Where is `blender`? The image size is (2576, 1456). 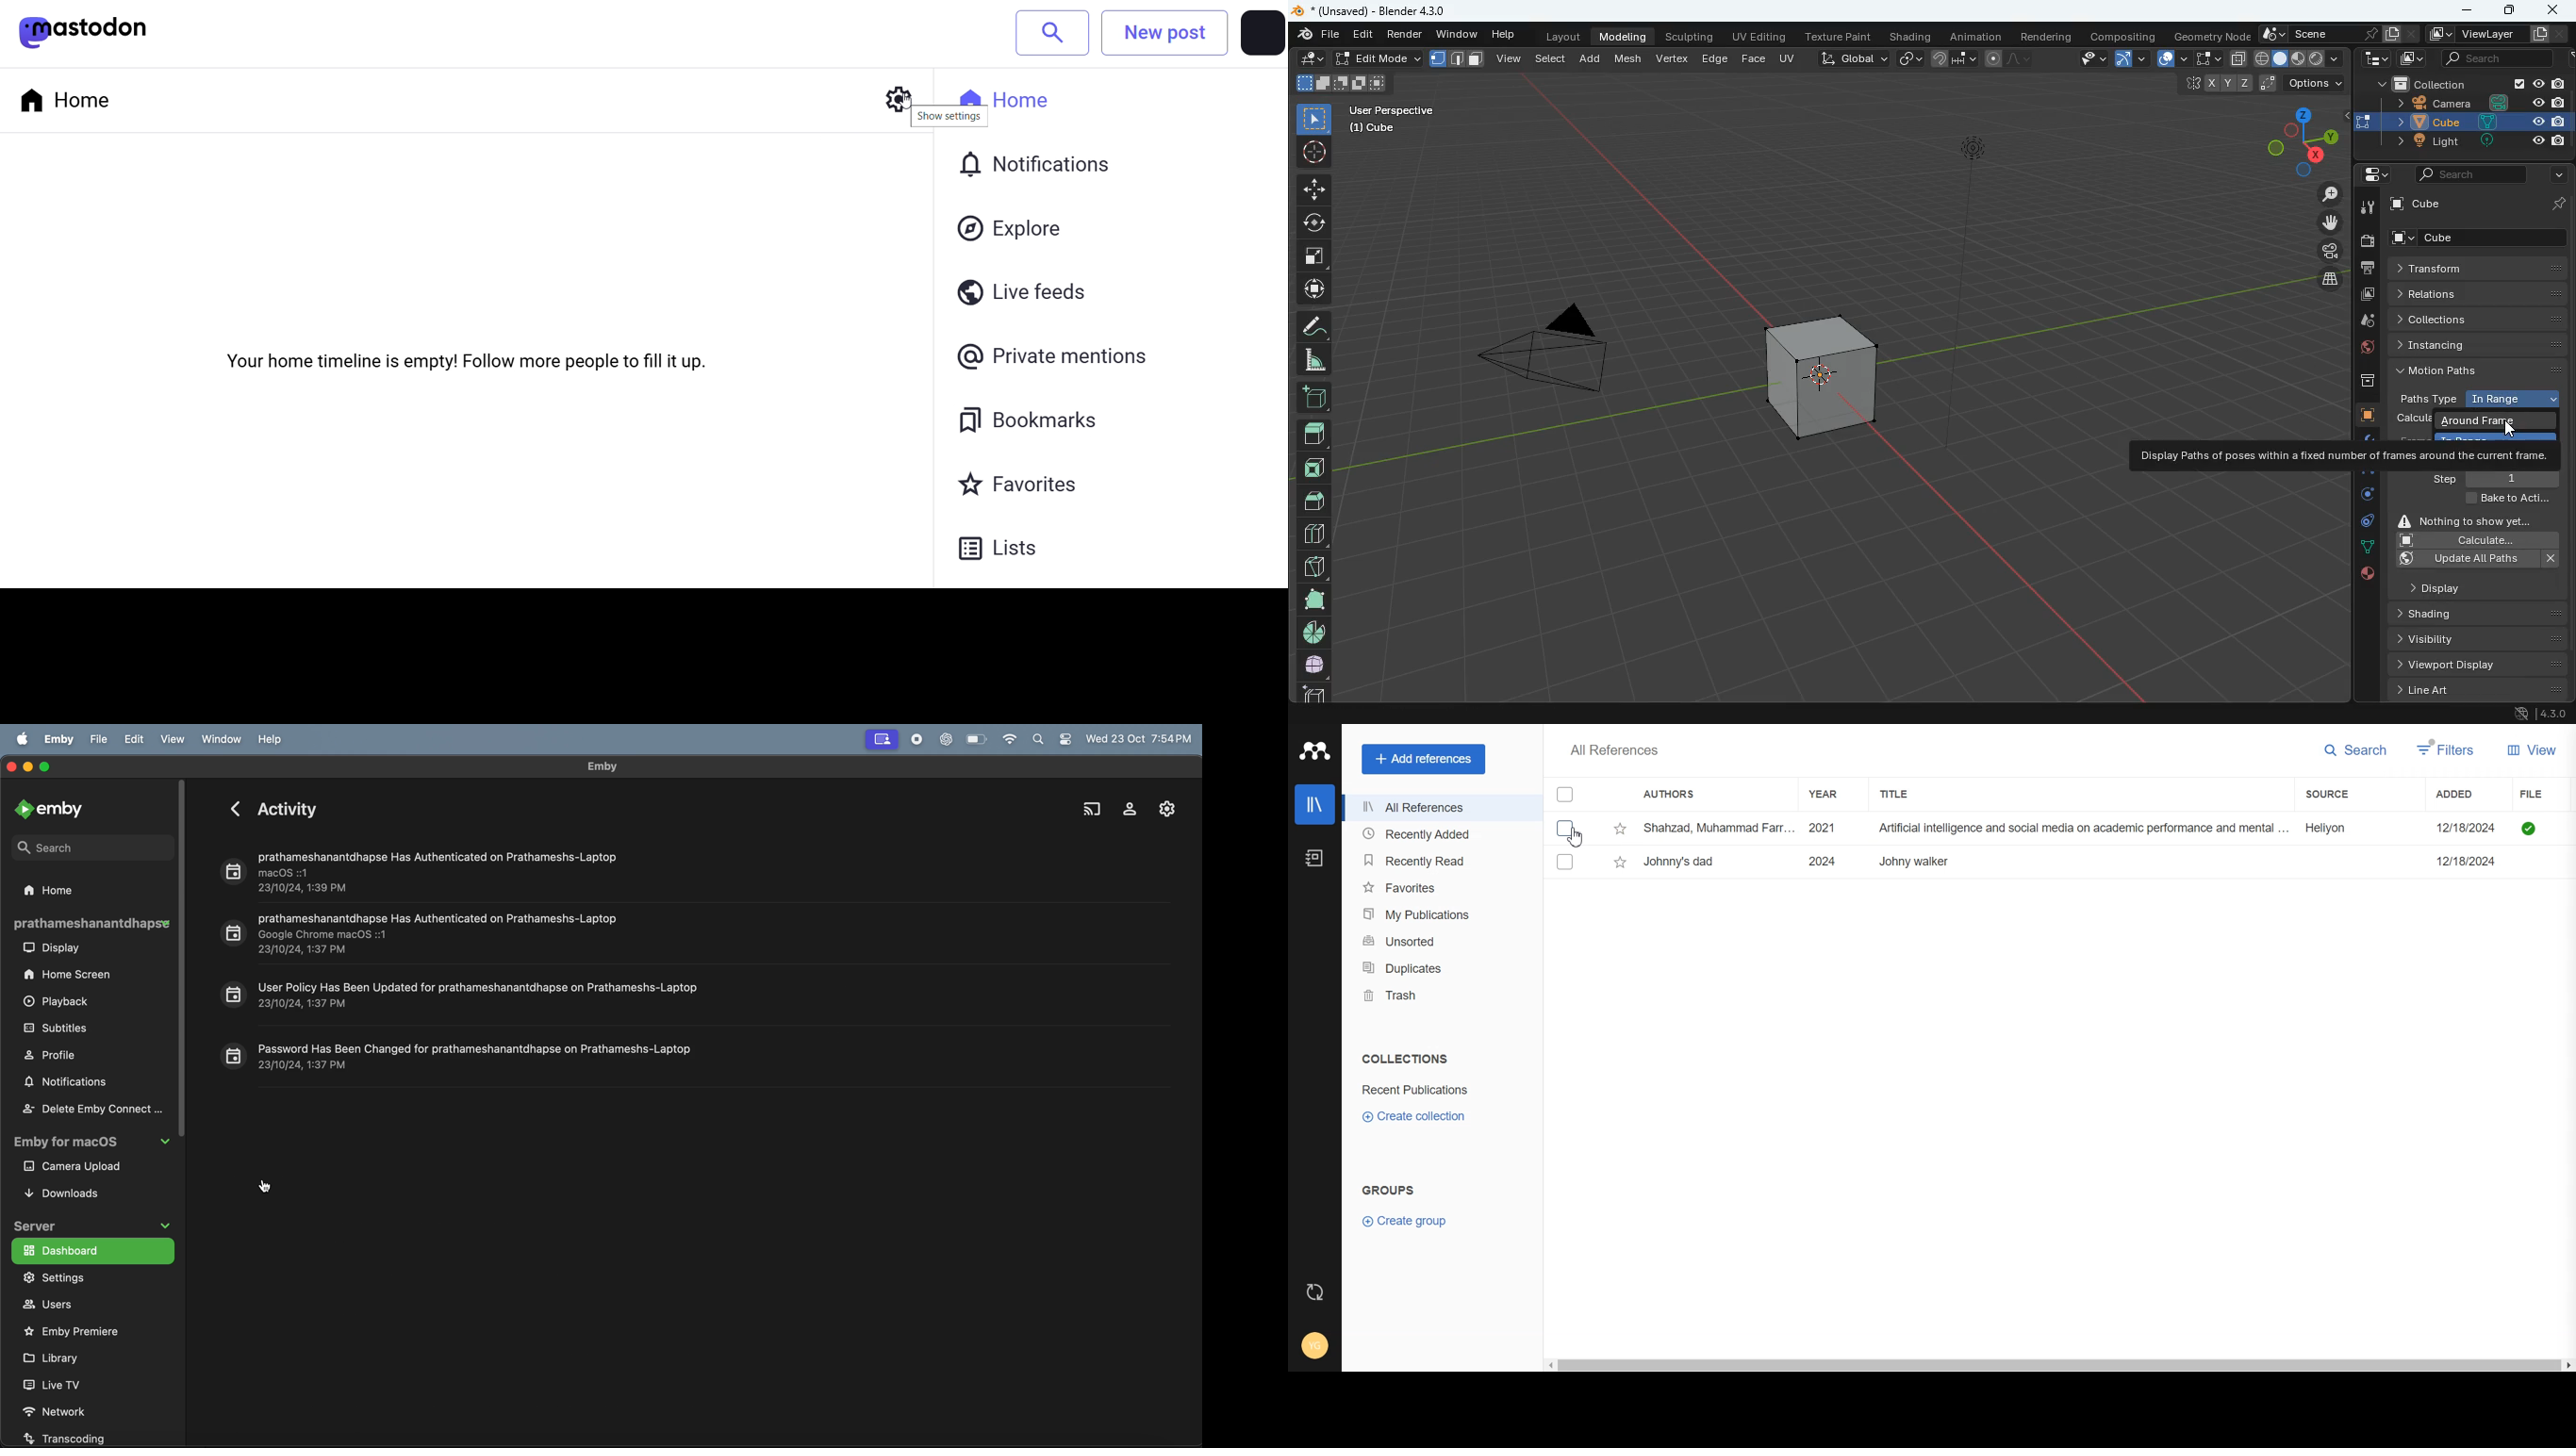
blender is located at coordinates (1379, 10).